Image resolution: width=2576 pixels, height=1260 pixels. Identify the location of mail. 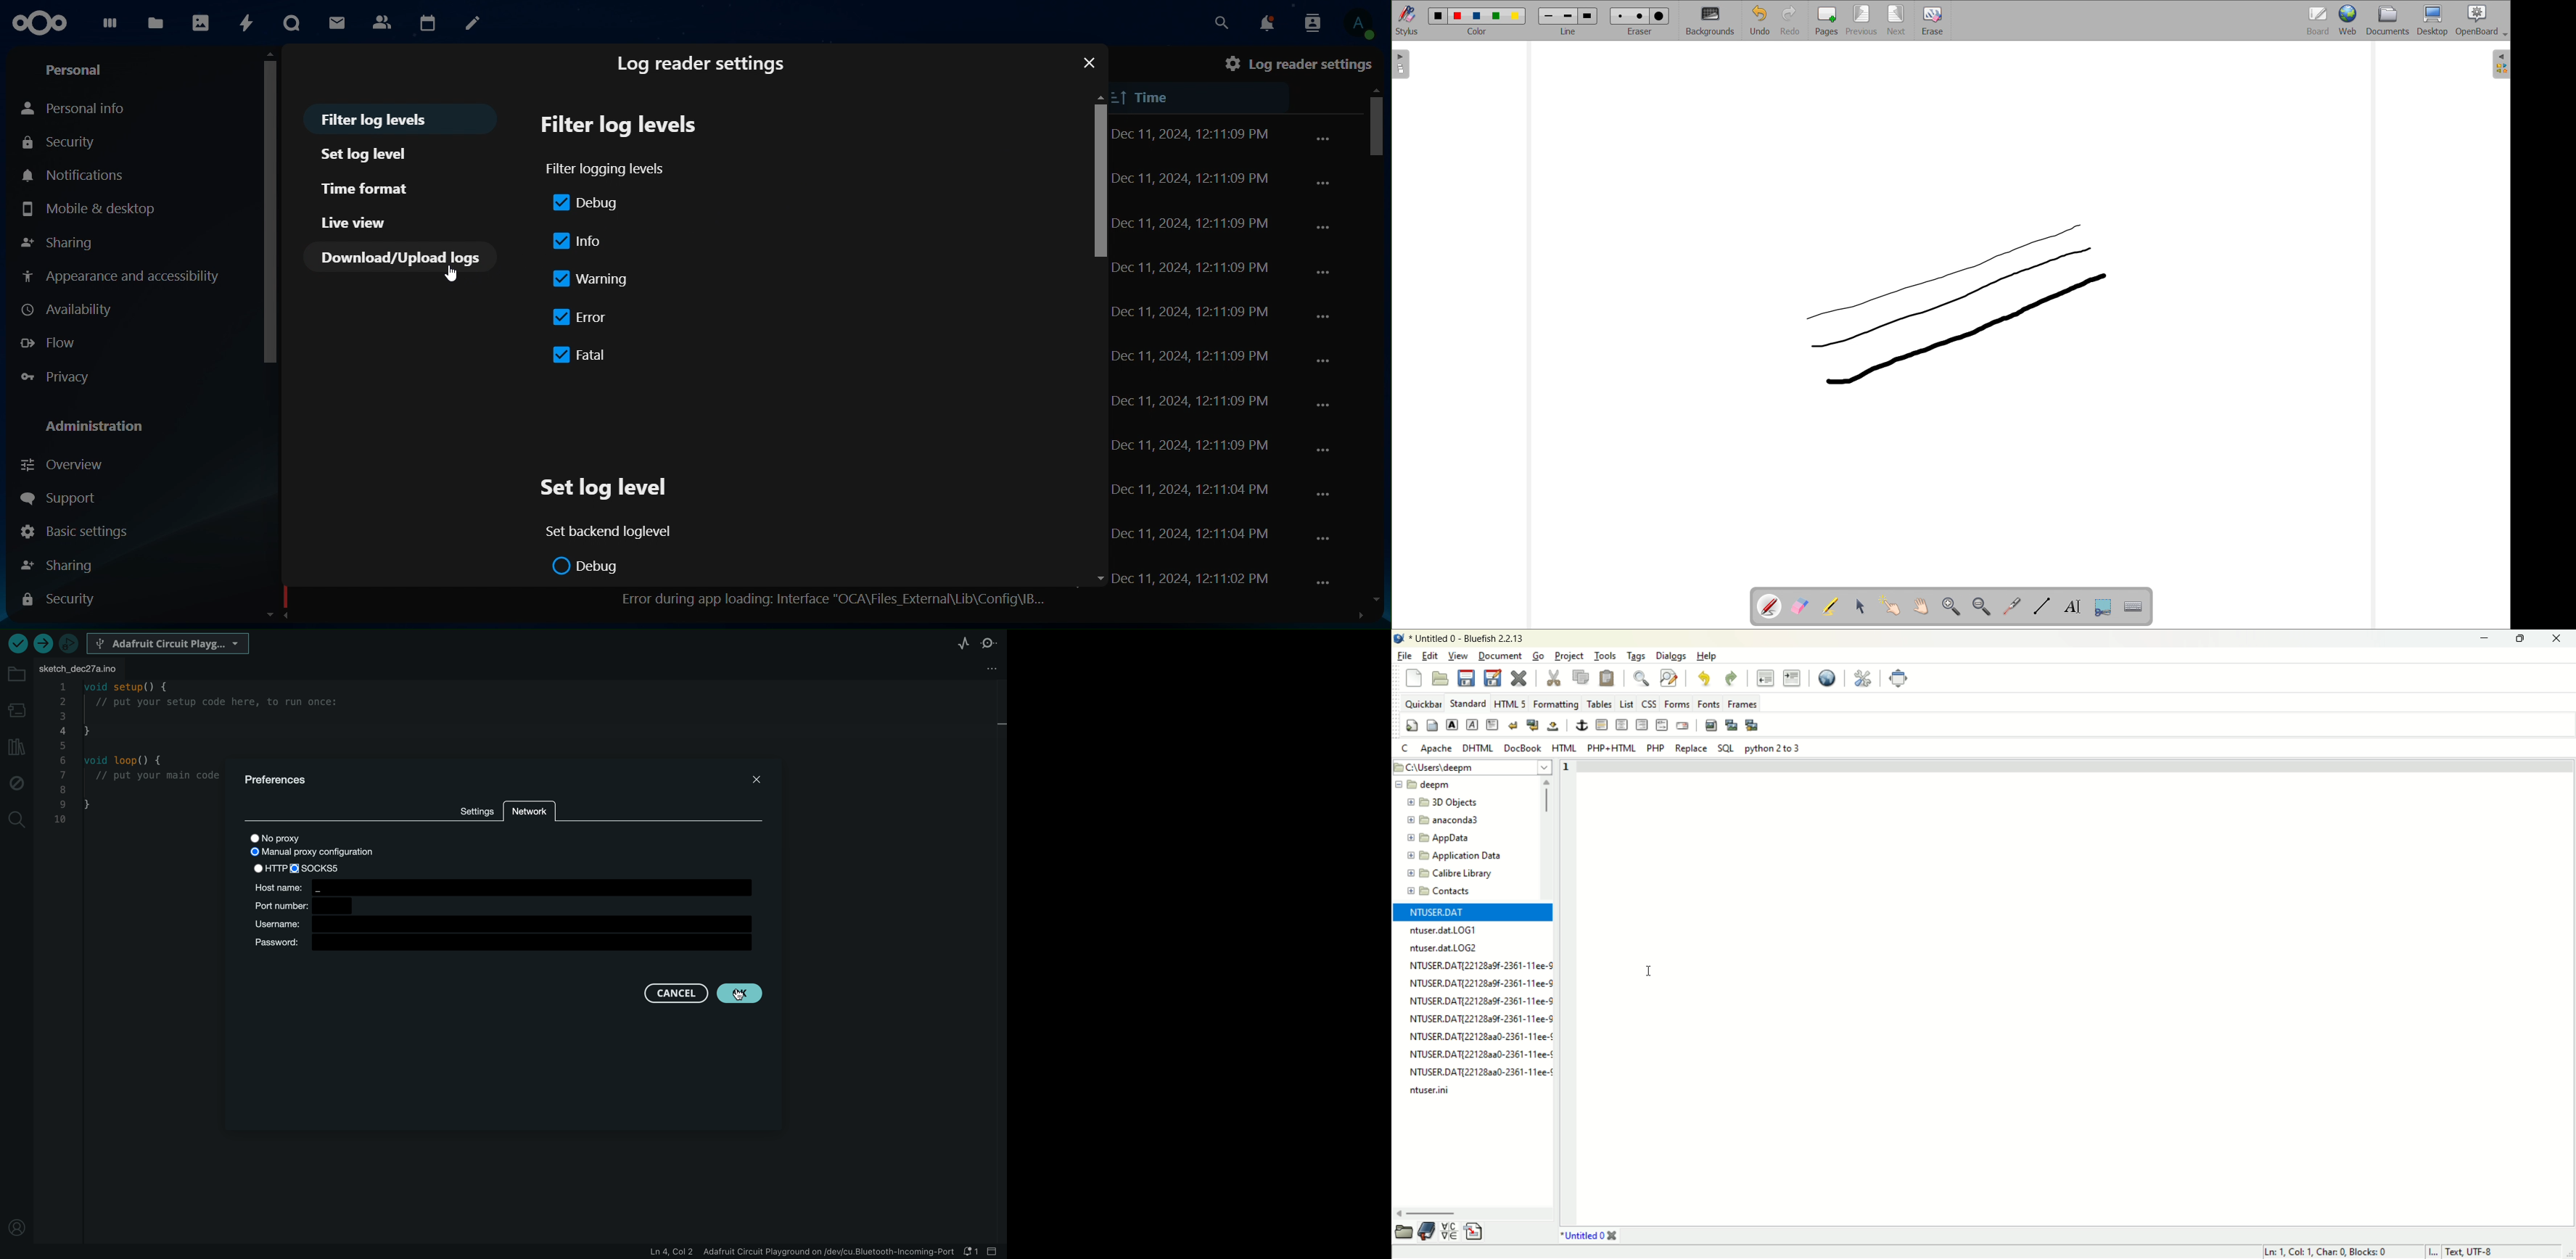
(336, 23).